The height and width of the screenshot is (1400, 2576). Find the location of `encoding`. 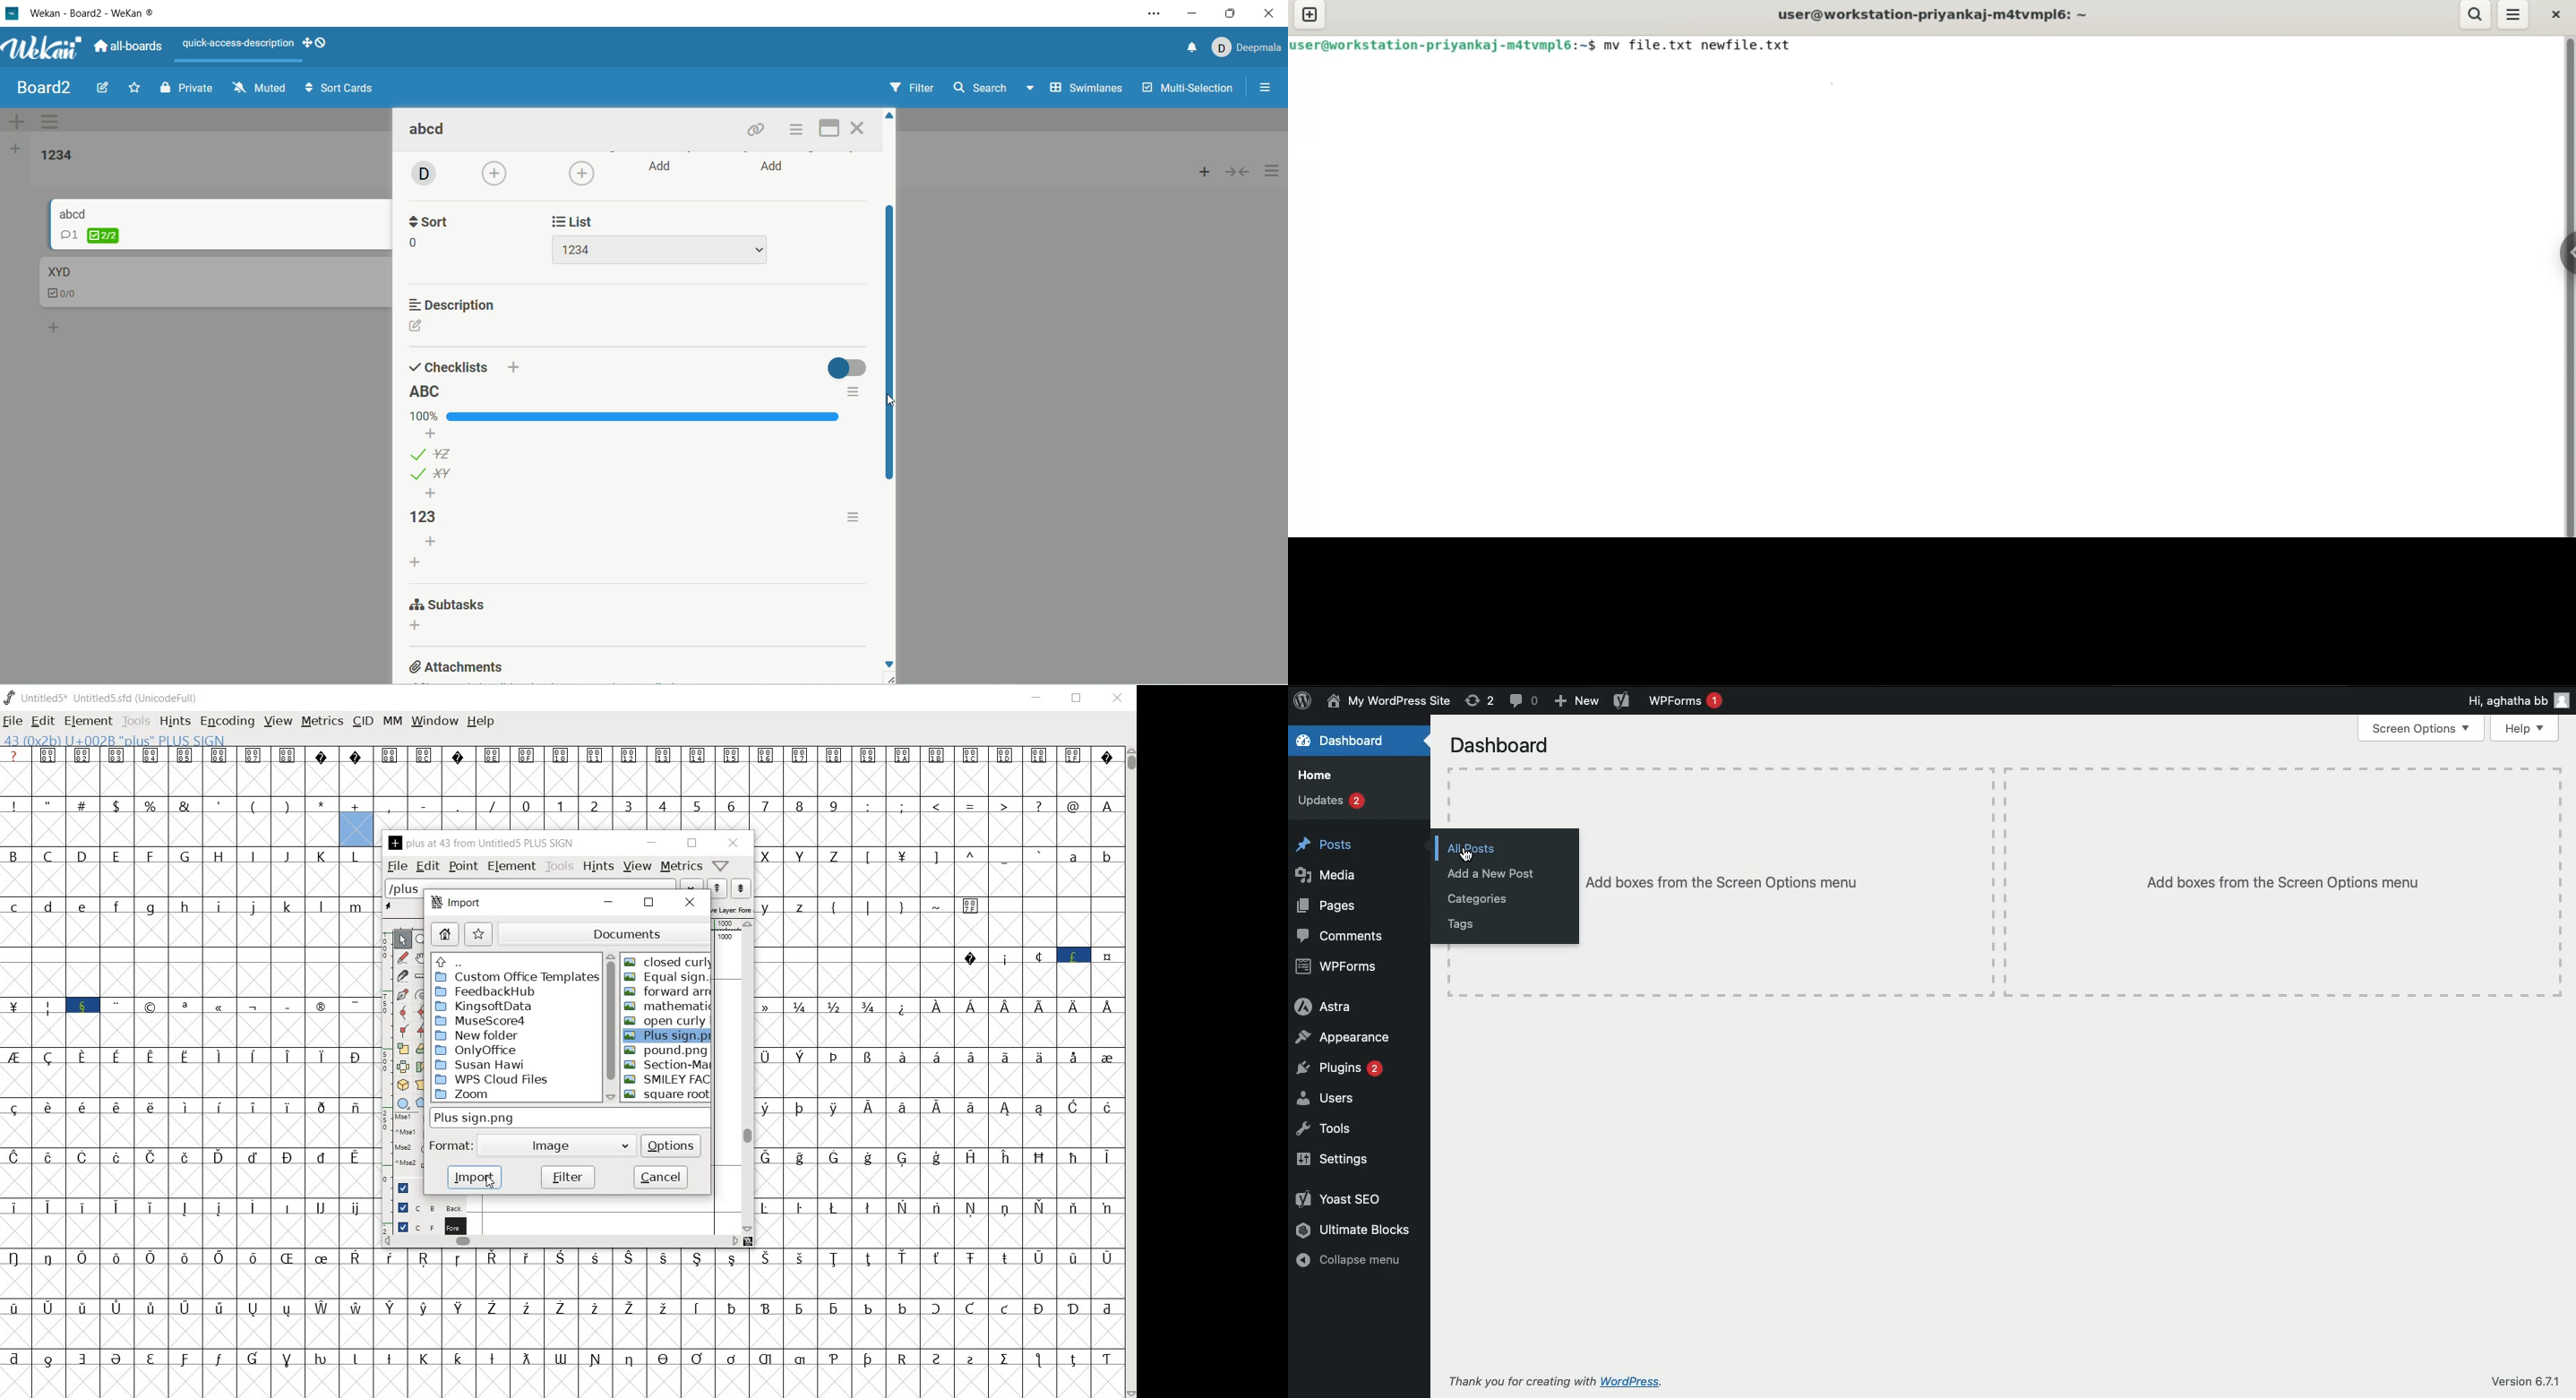

encoding is located at coordinates (227, 720).